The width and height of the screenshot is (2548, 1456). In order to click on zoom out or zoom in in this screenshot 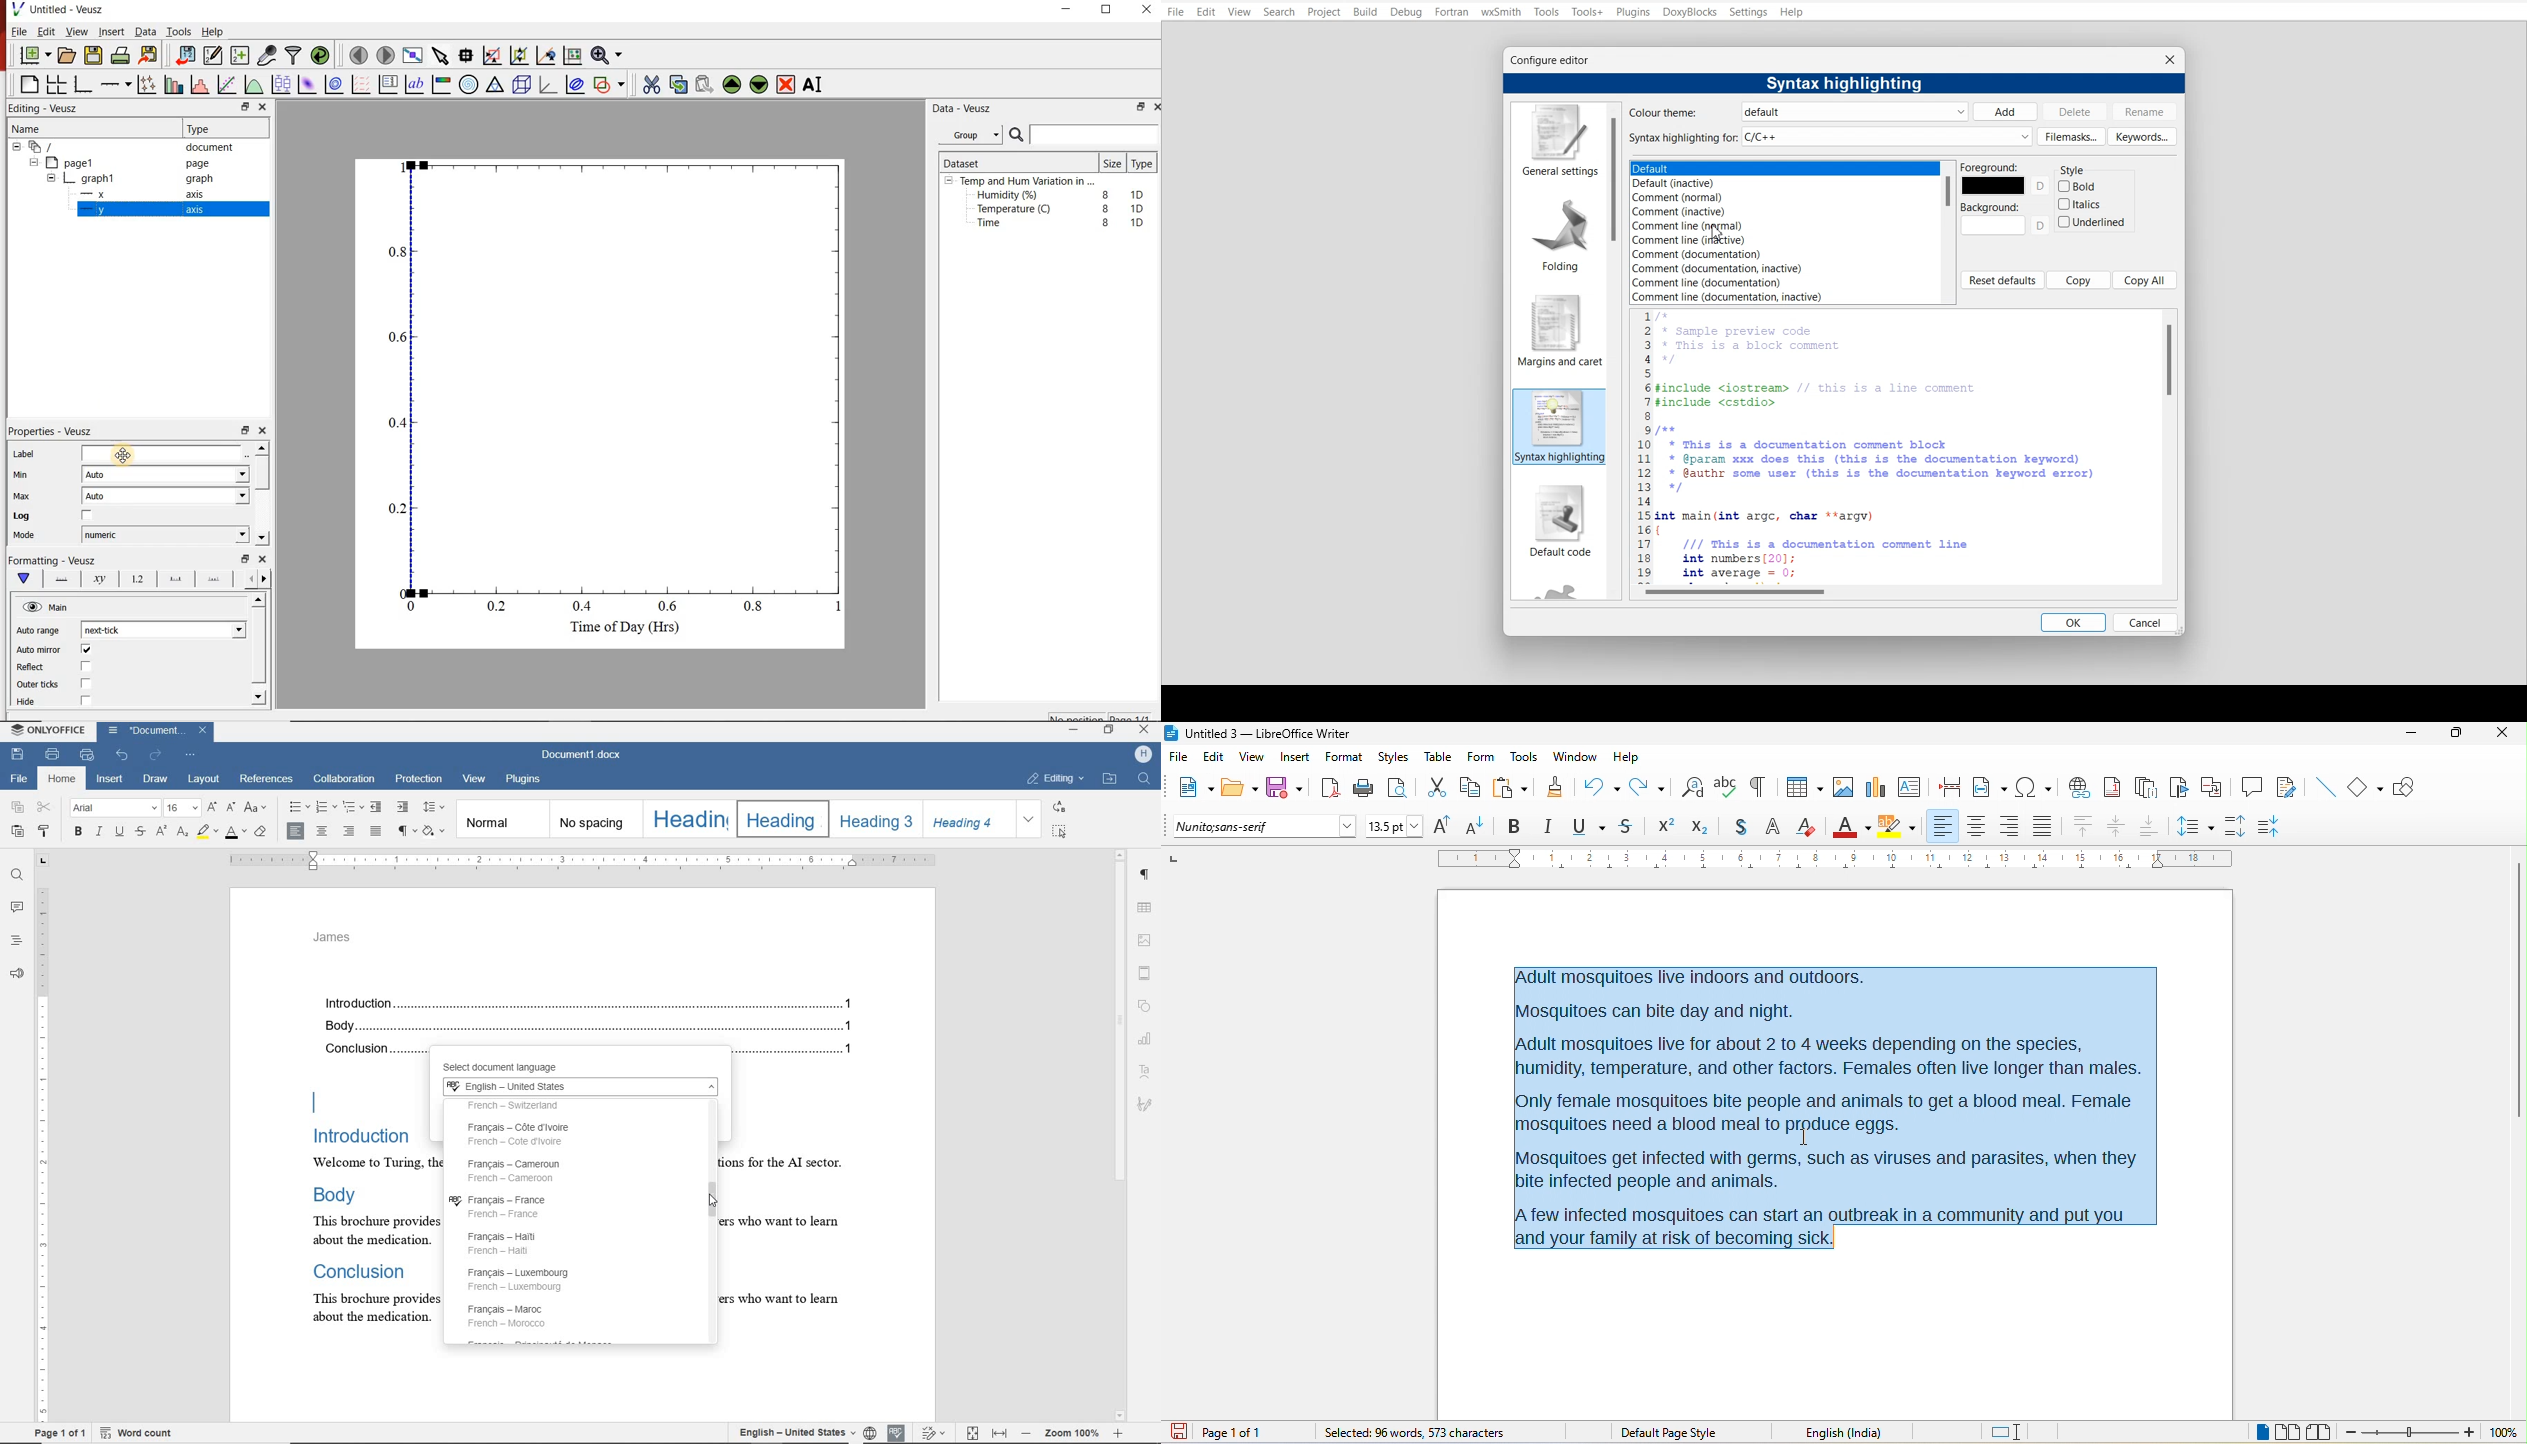, I will do `click(1075, 1432)`.